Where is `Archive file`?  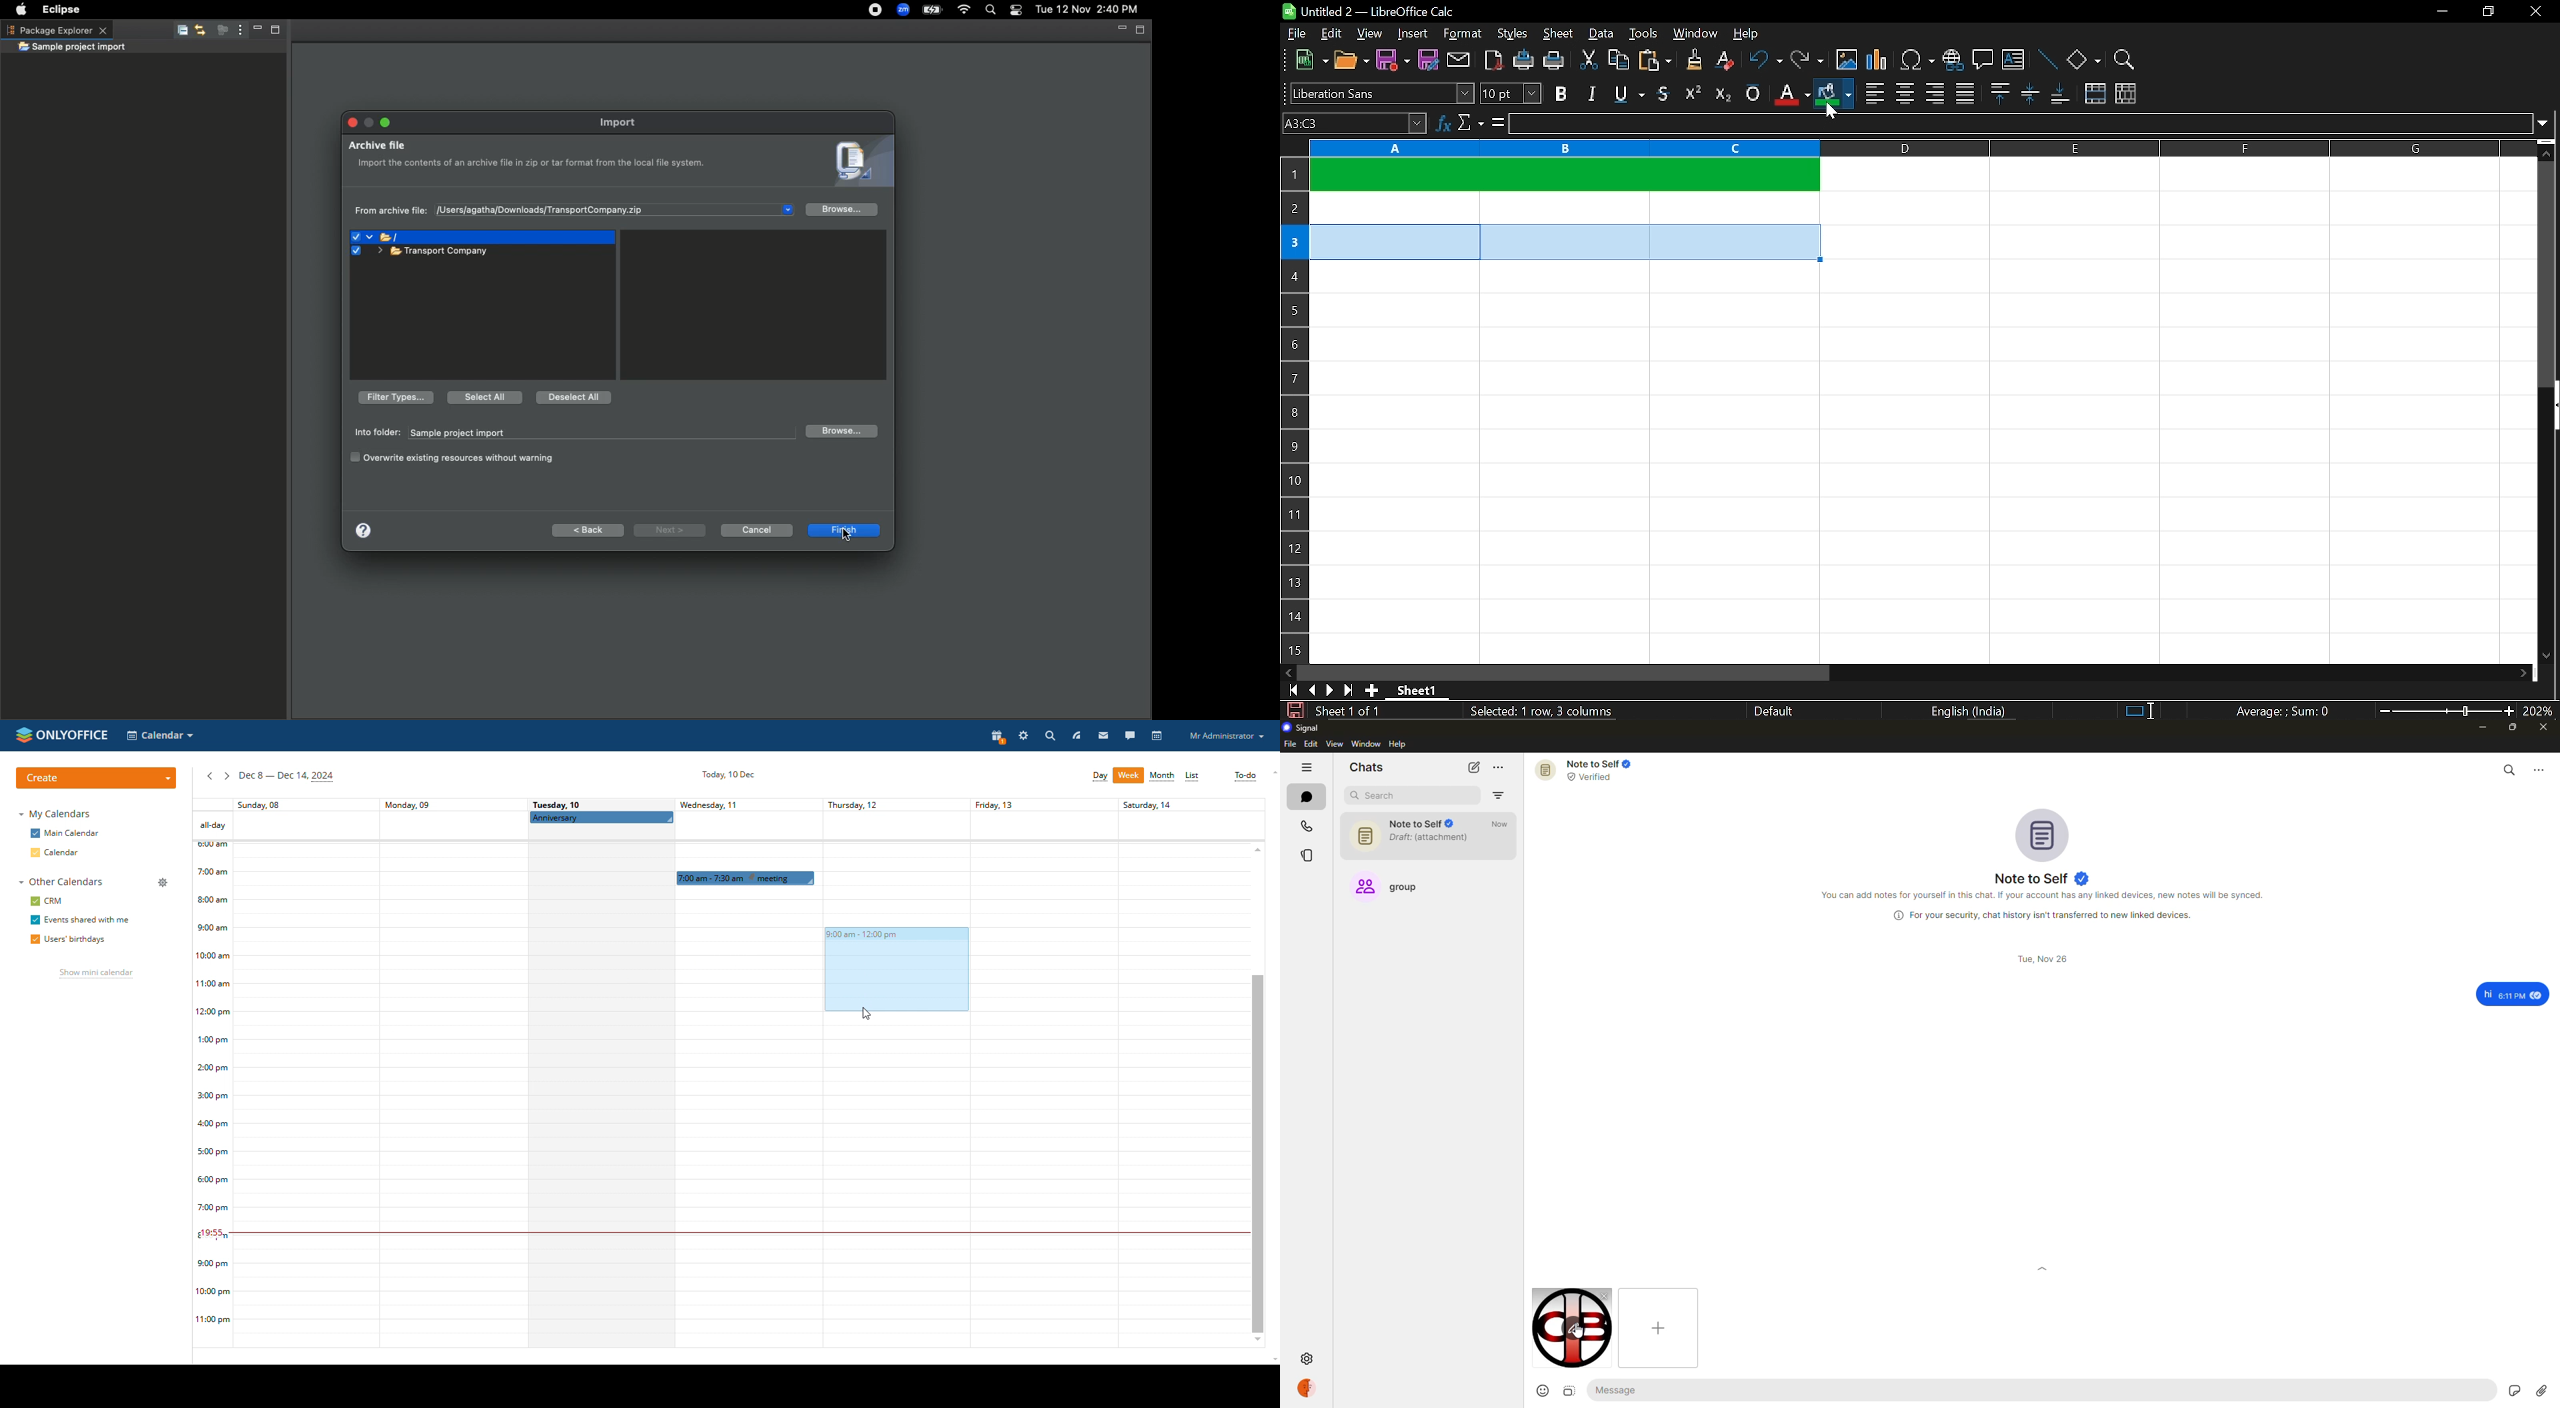 Archive file is located at coordinates (418, 254).